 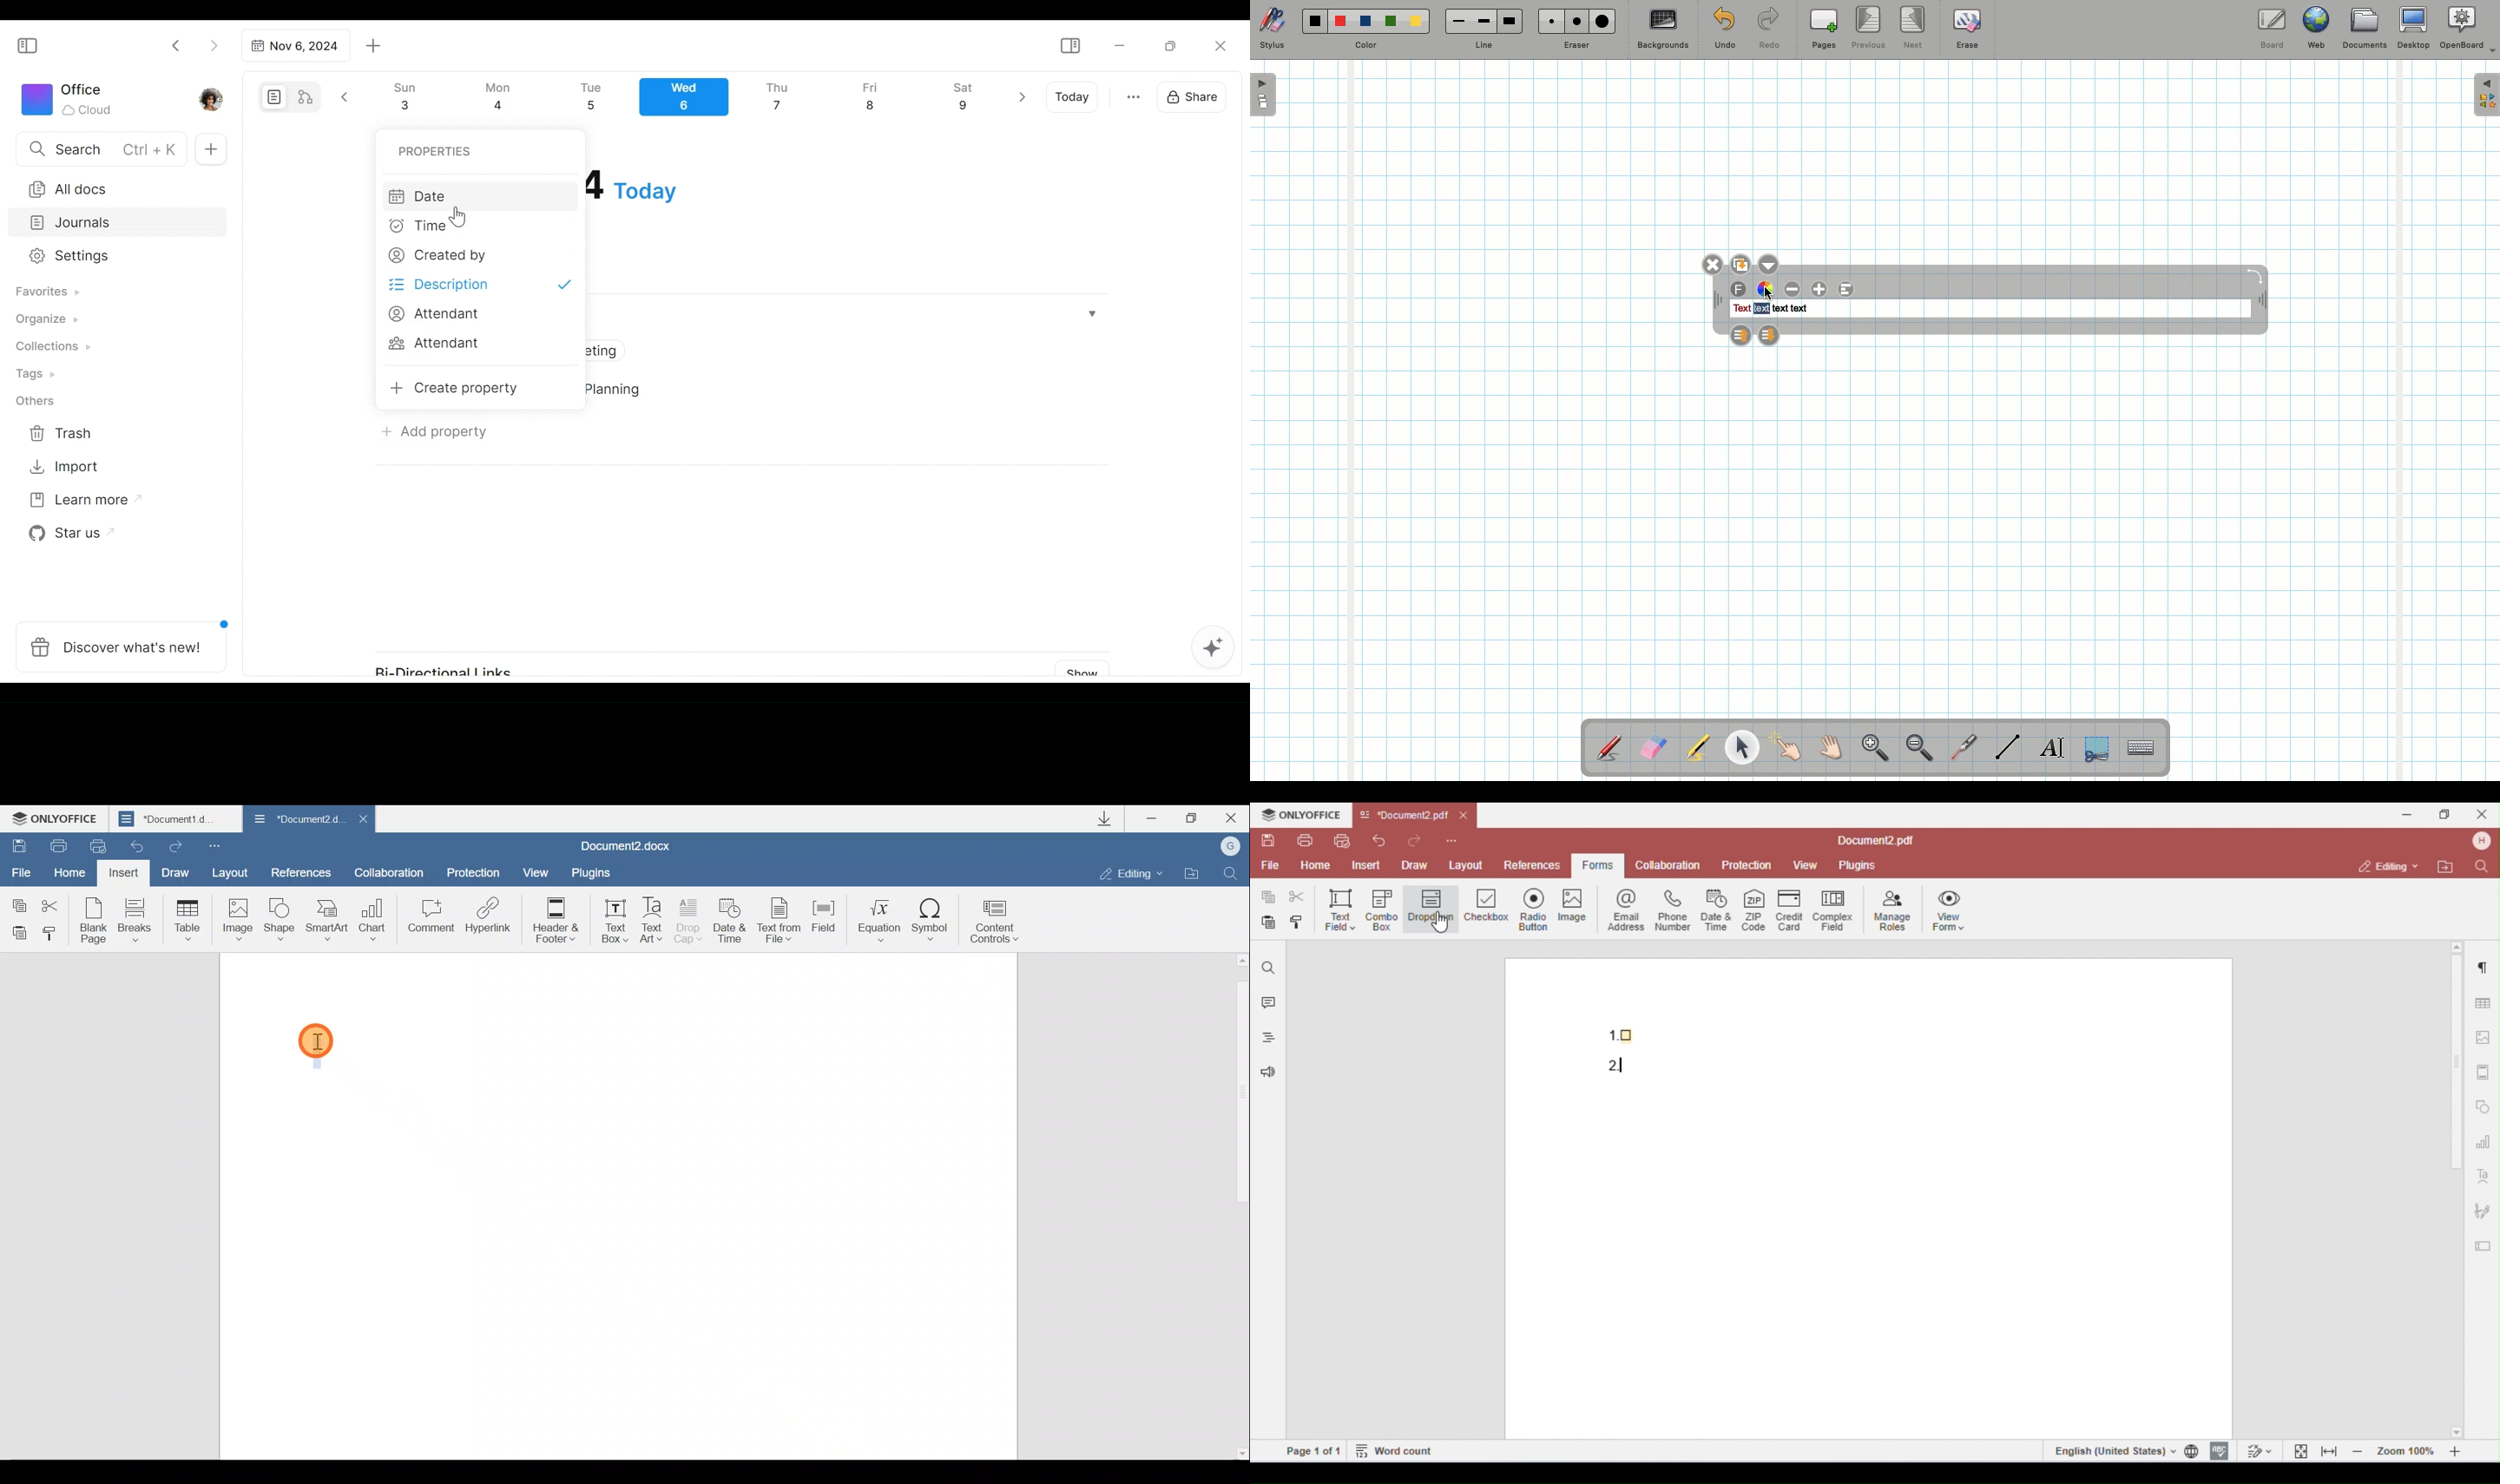 What do you see at coordinates (176, 44) in the screenshot?
I see `Click to go back` at bounding box center [176, 44].